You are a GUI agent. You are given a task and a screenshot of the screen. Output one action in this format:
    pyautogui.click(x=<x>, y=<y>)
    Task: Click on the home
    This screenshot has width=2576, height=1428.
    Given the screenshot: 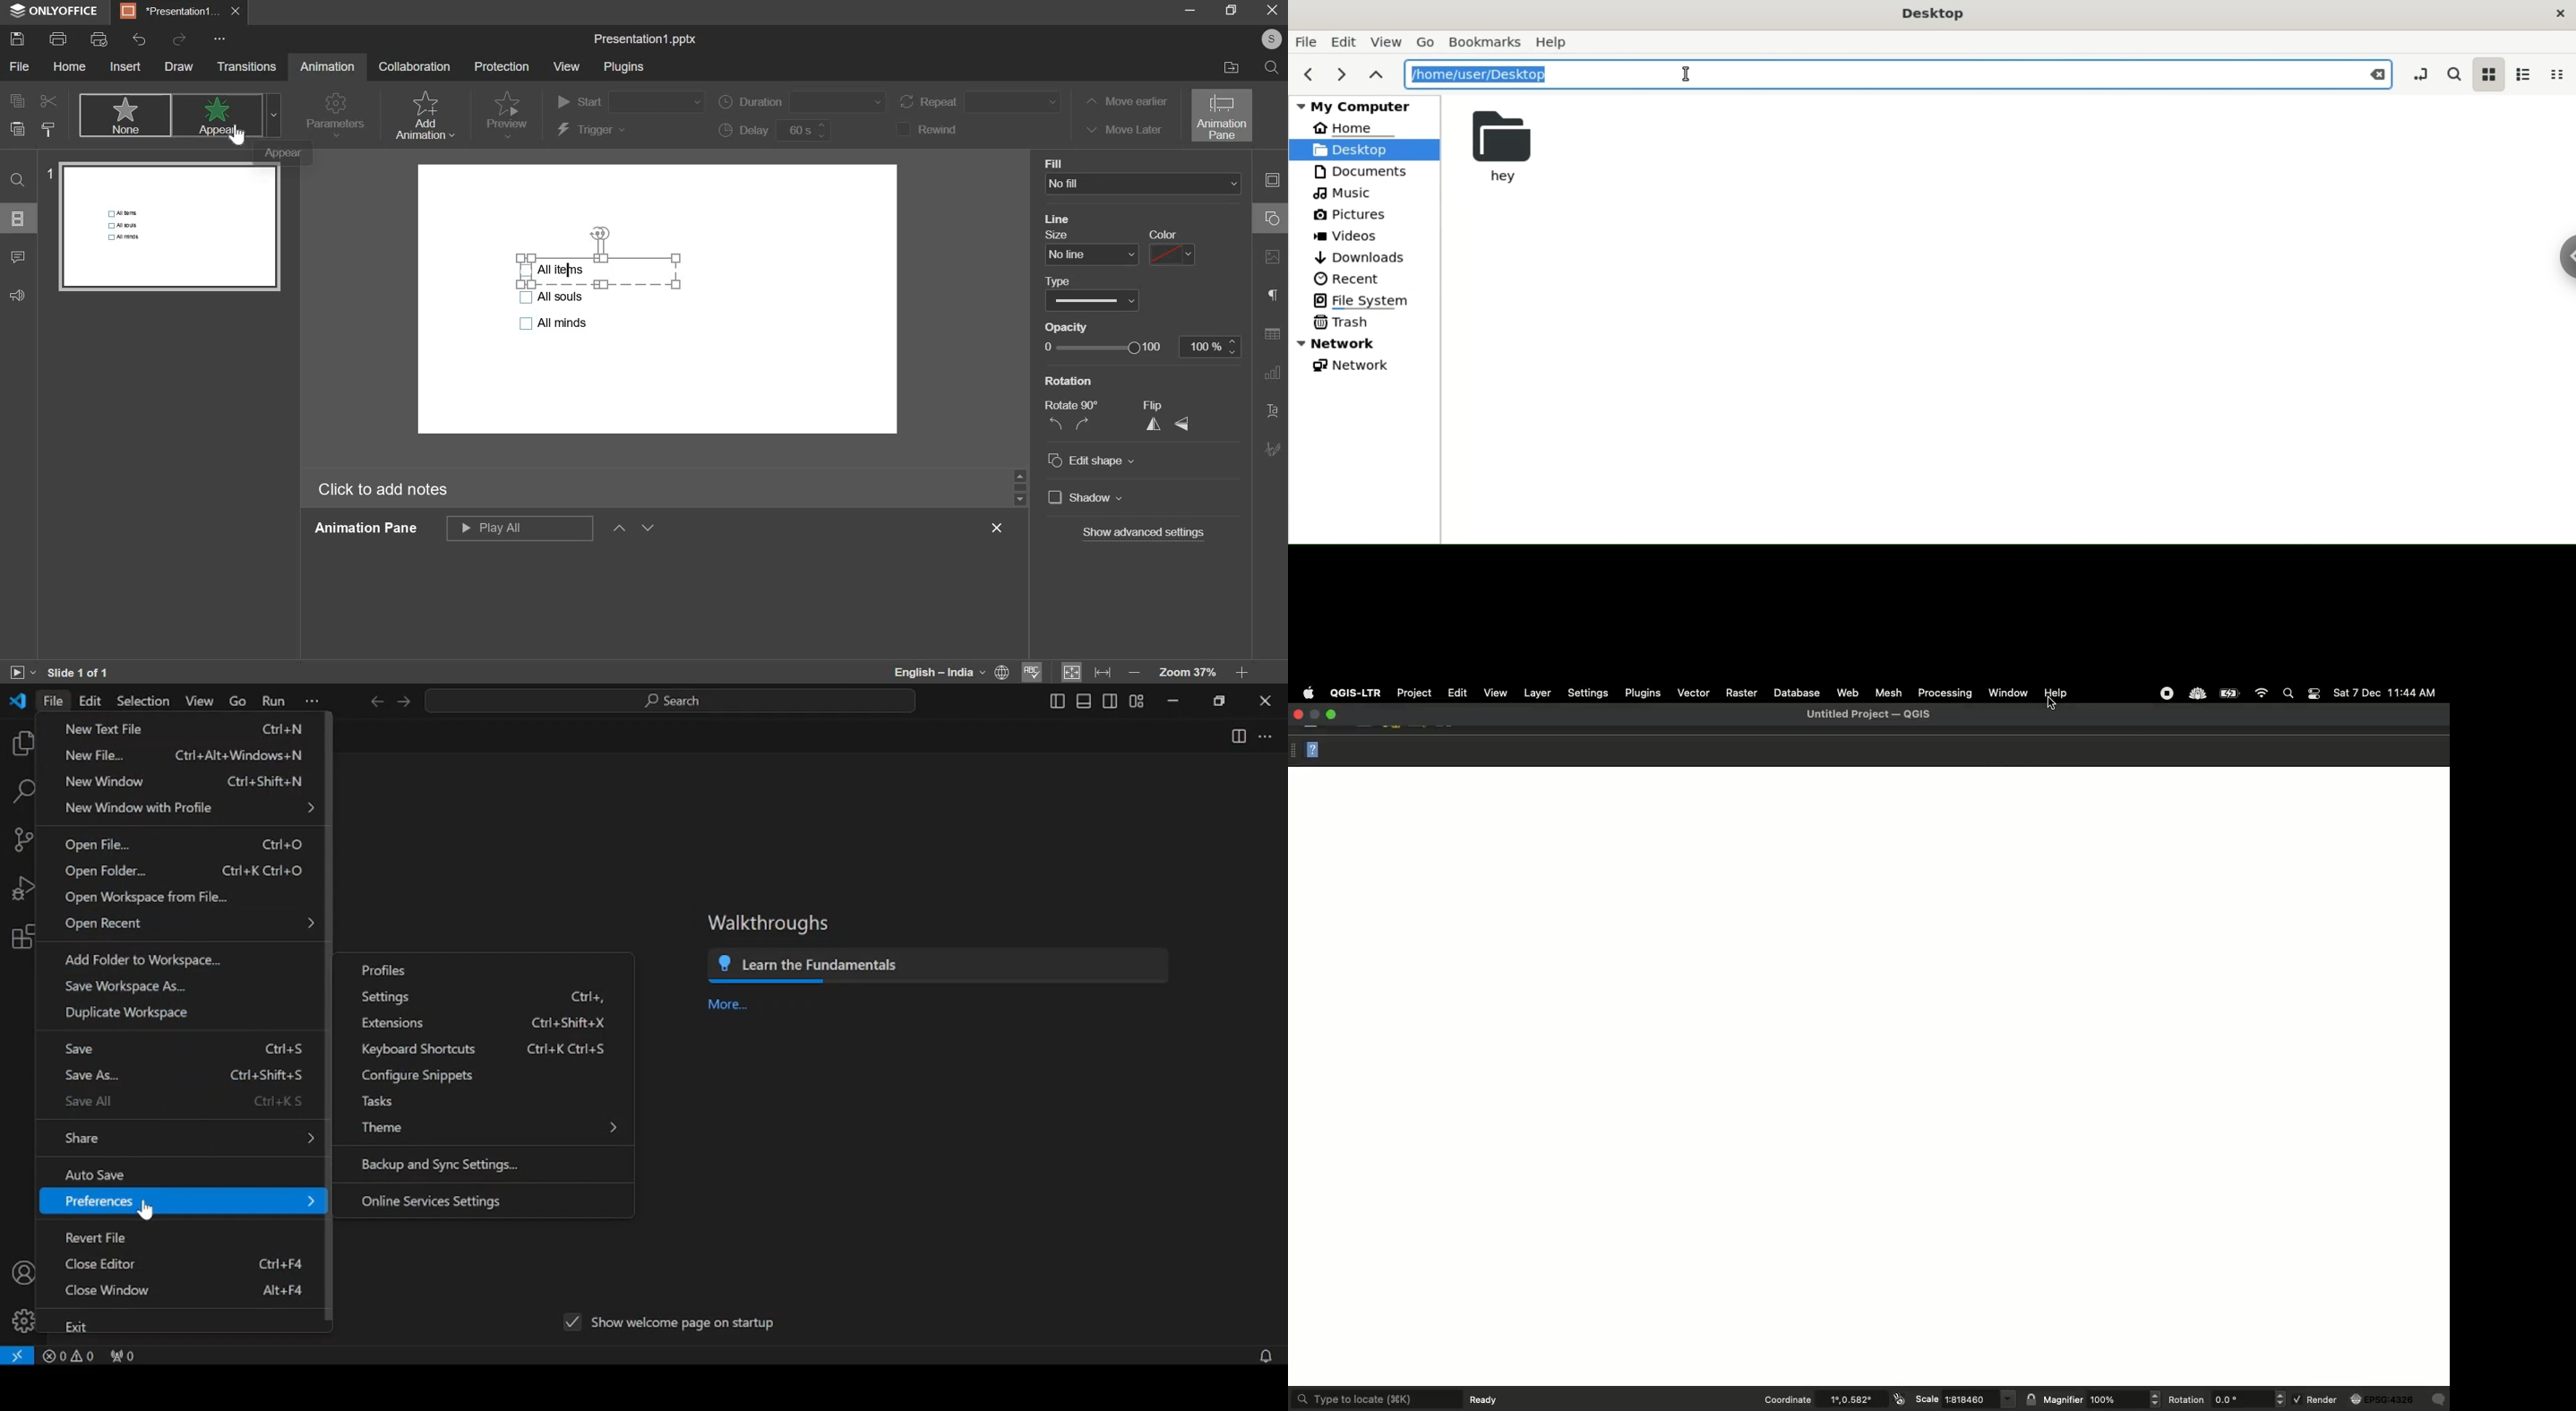 What is the action you would take?
    pyautogui.click(x=69, y=67)
    